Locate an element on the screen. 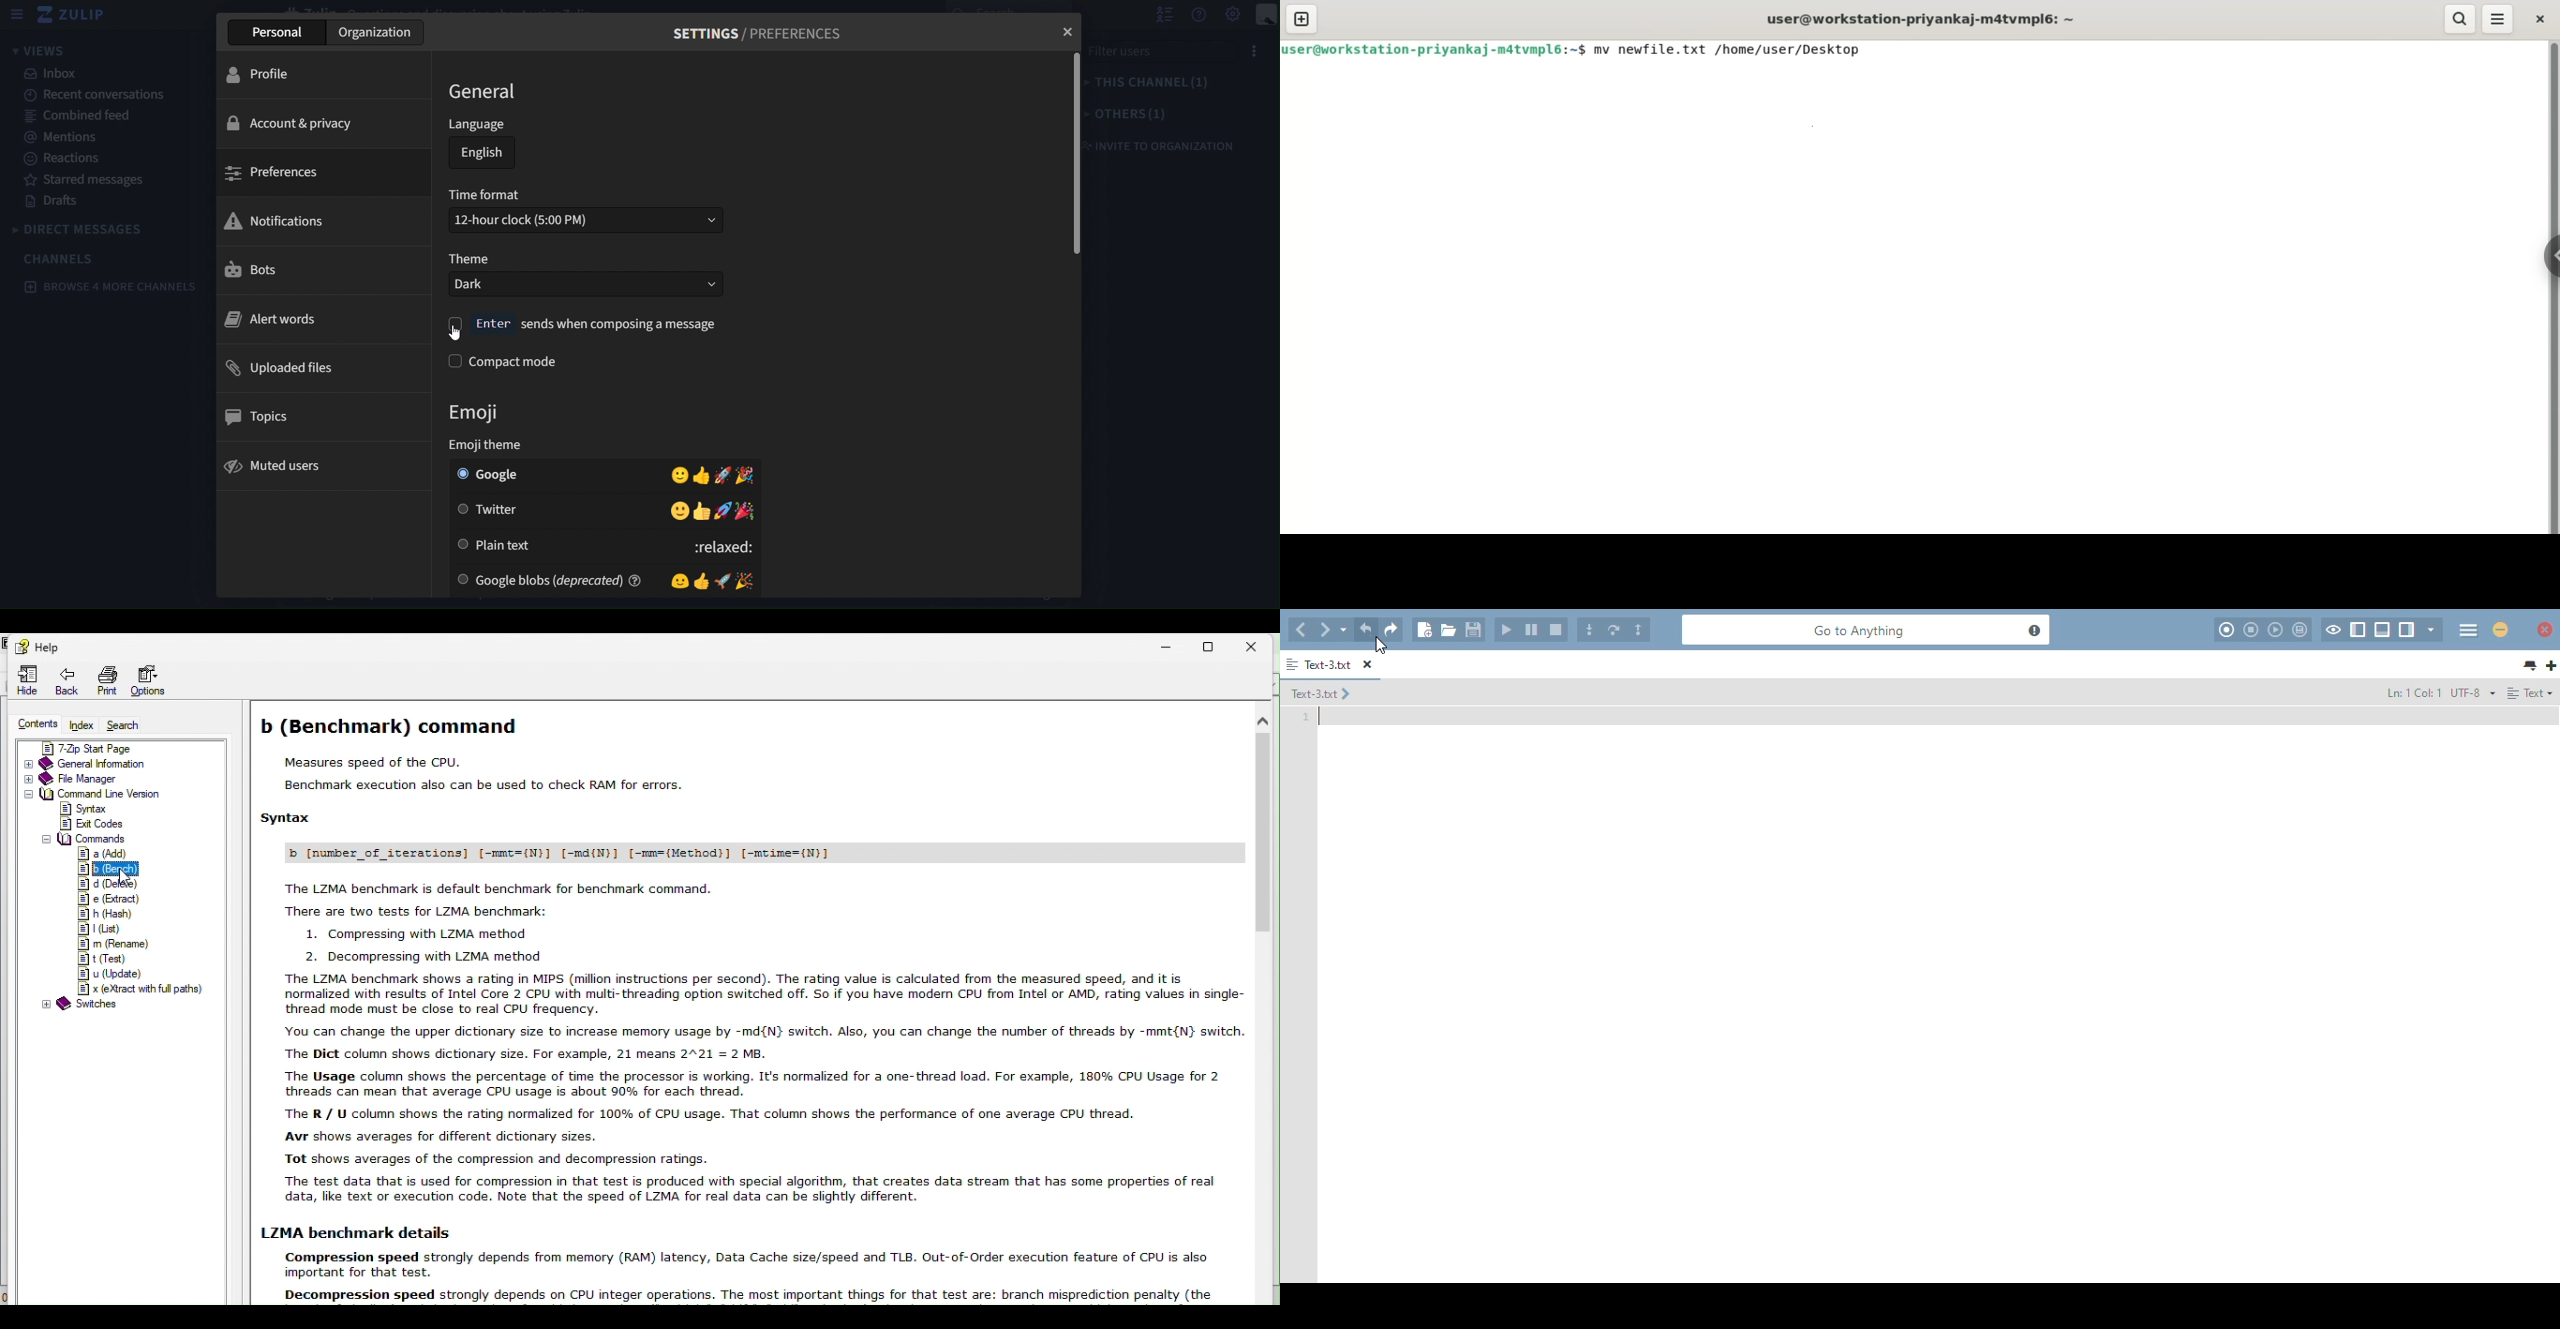  Zulip is located at coordinates (81, 16).